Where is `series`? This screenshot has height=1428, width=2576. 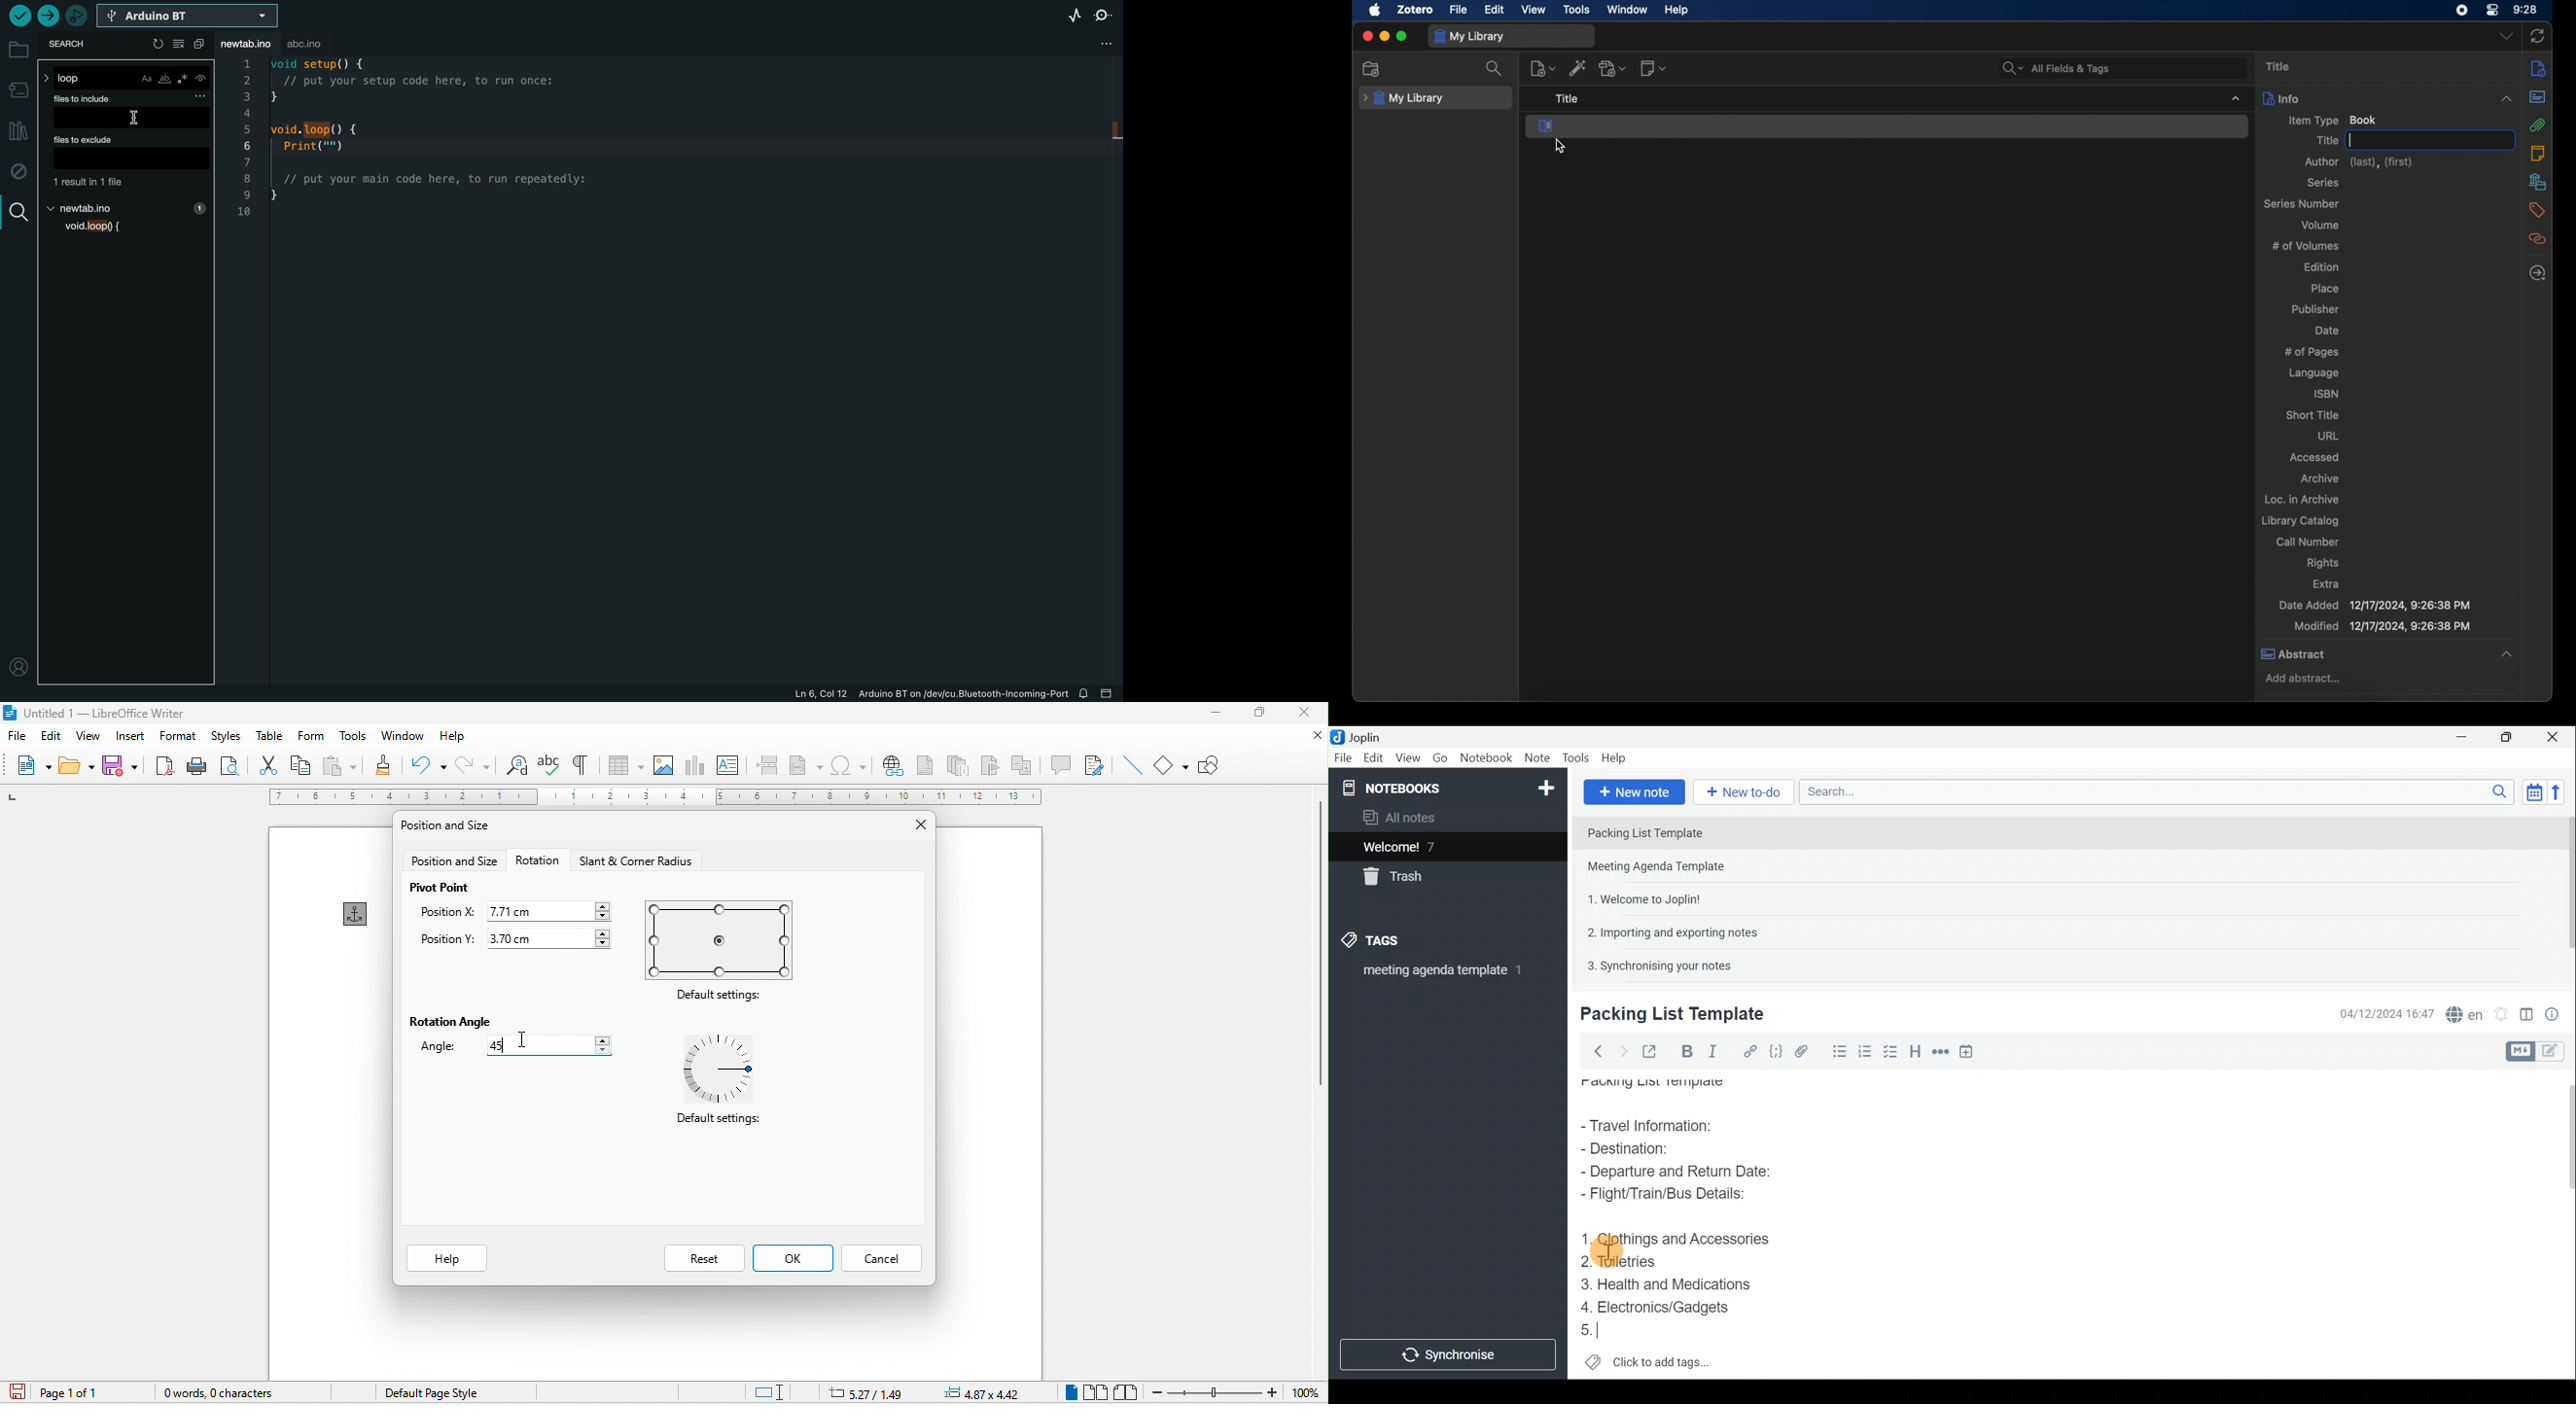
series is located at coordinates (2324, 181).